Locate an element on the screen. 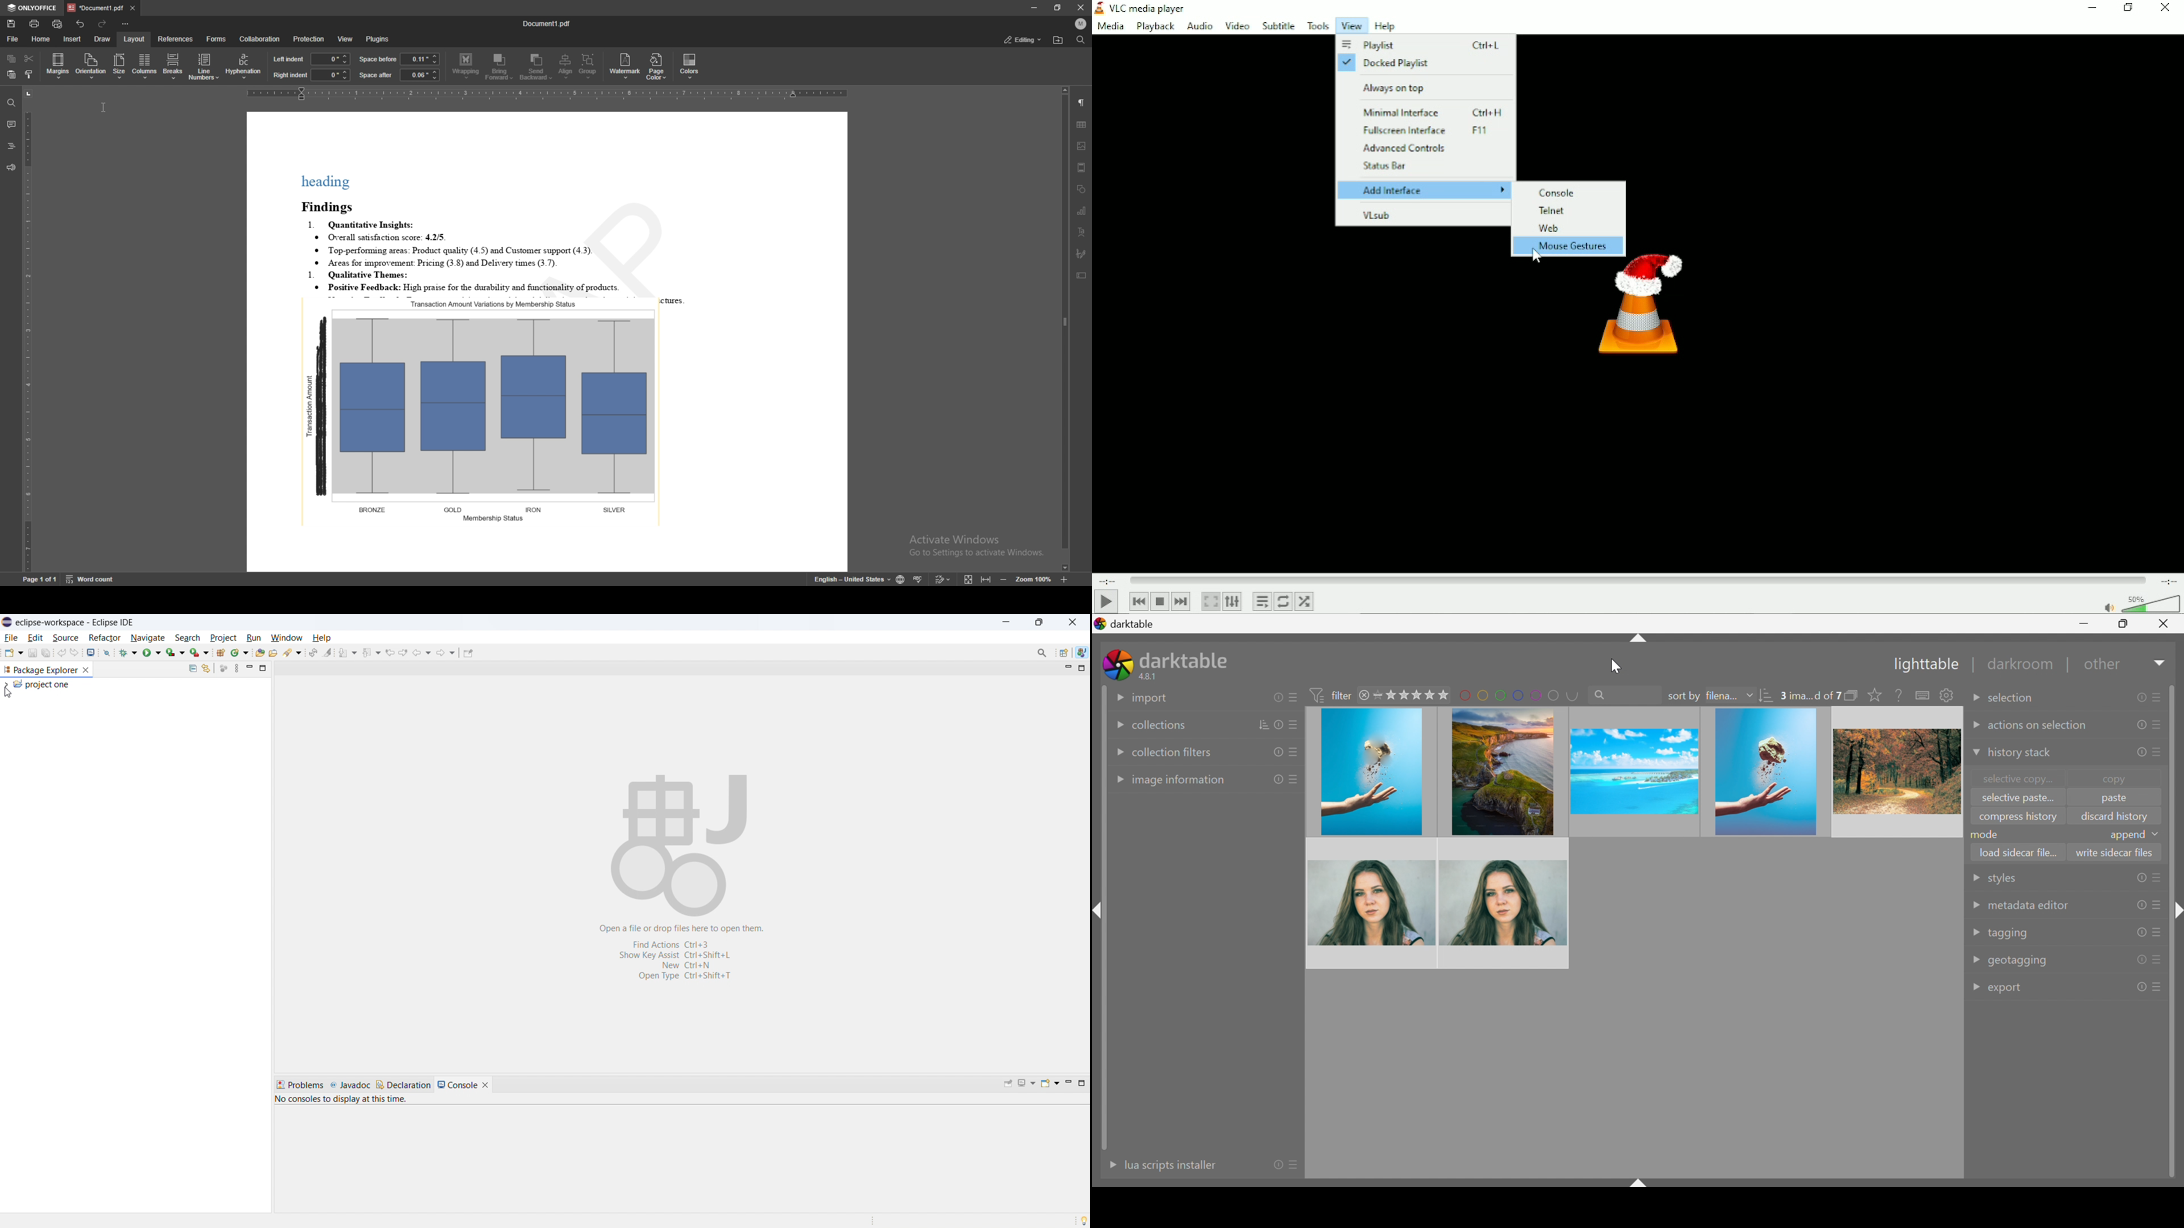  geotagging is located at coordinates (2018, 961).